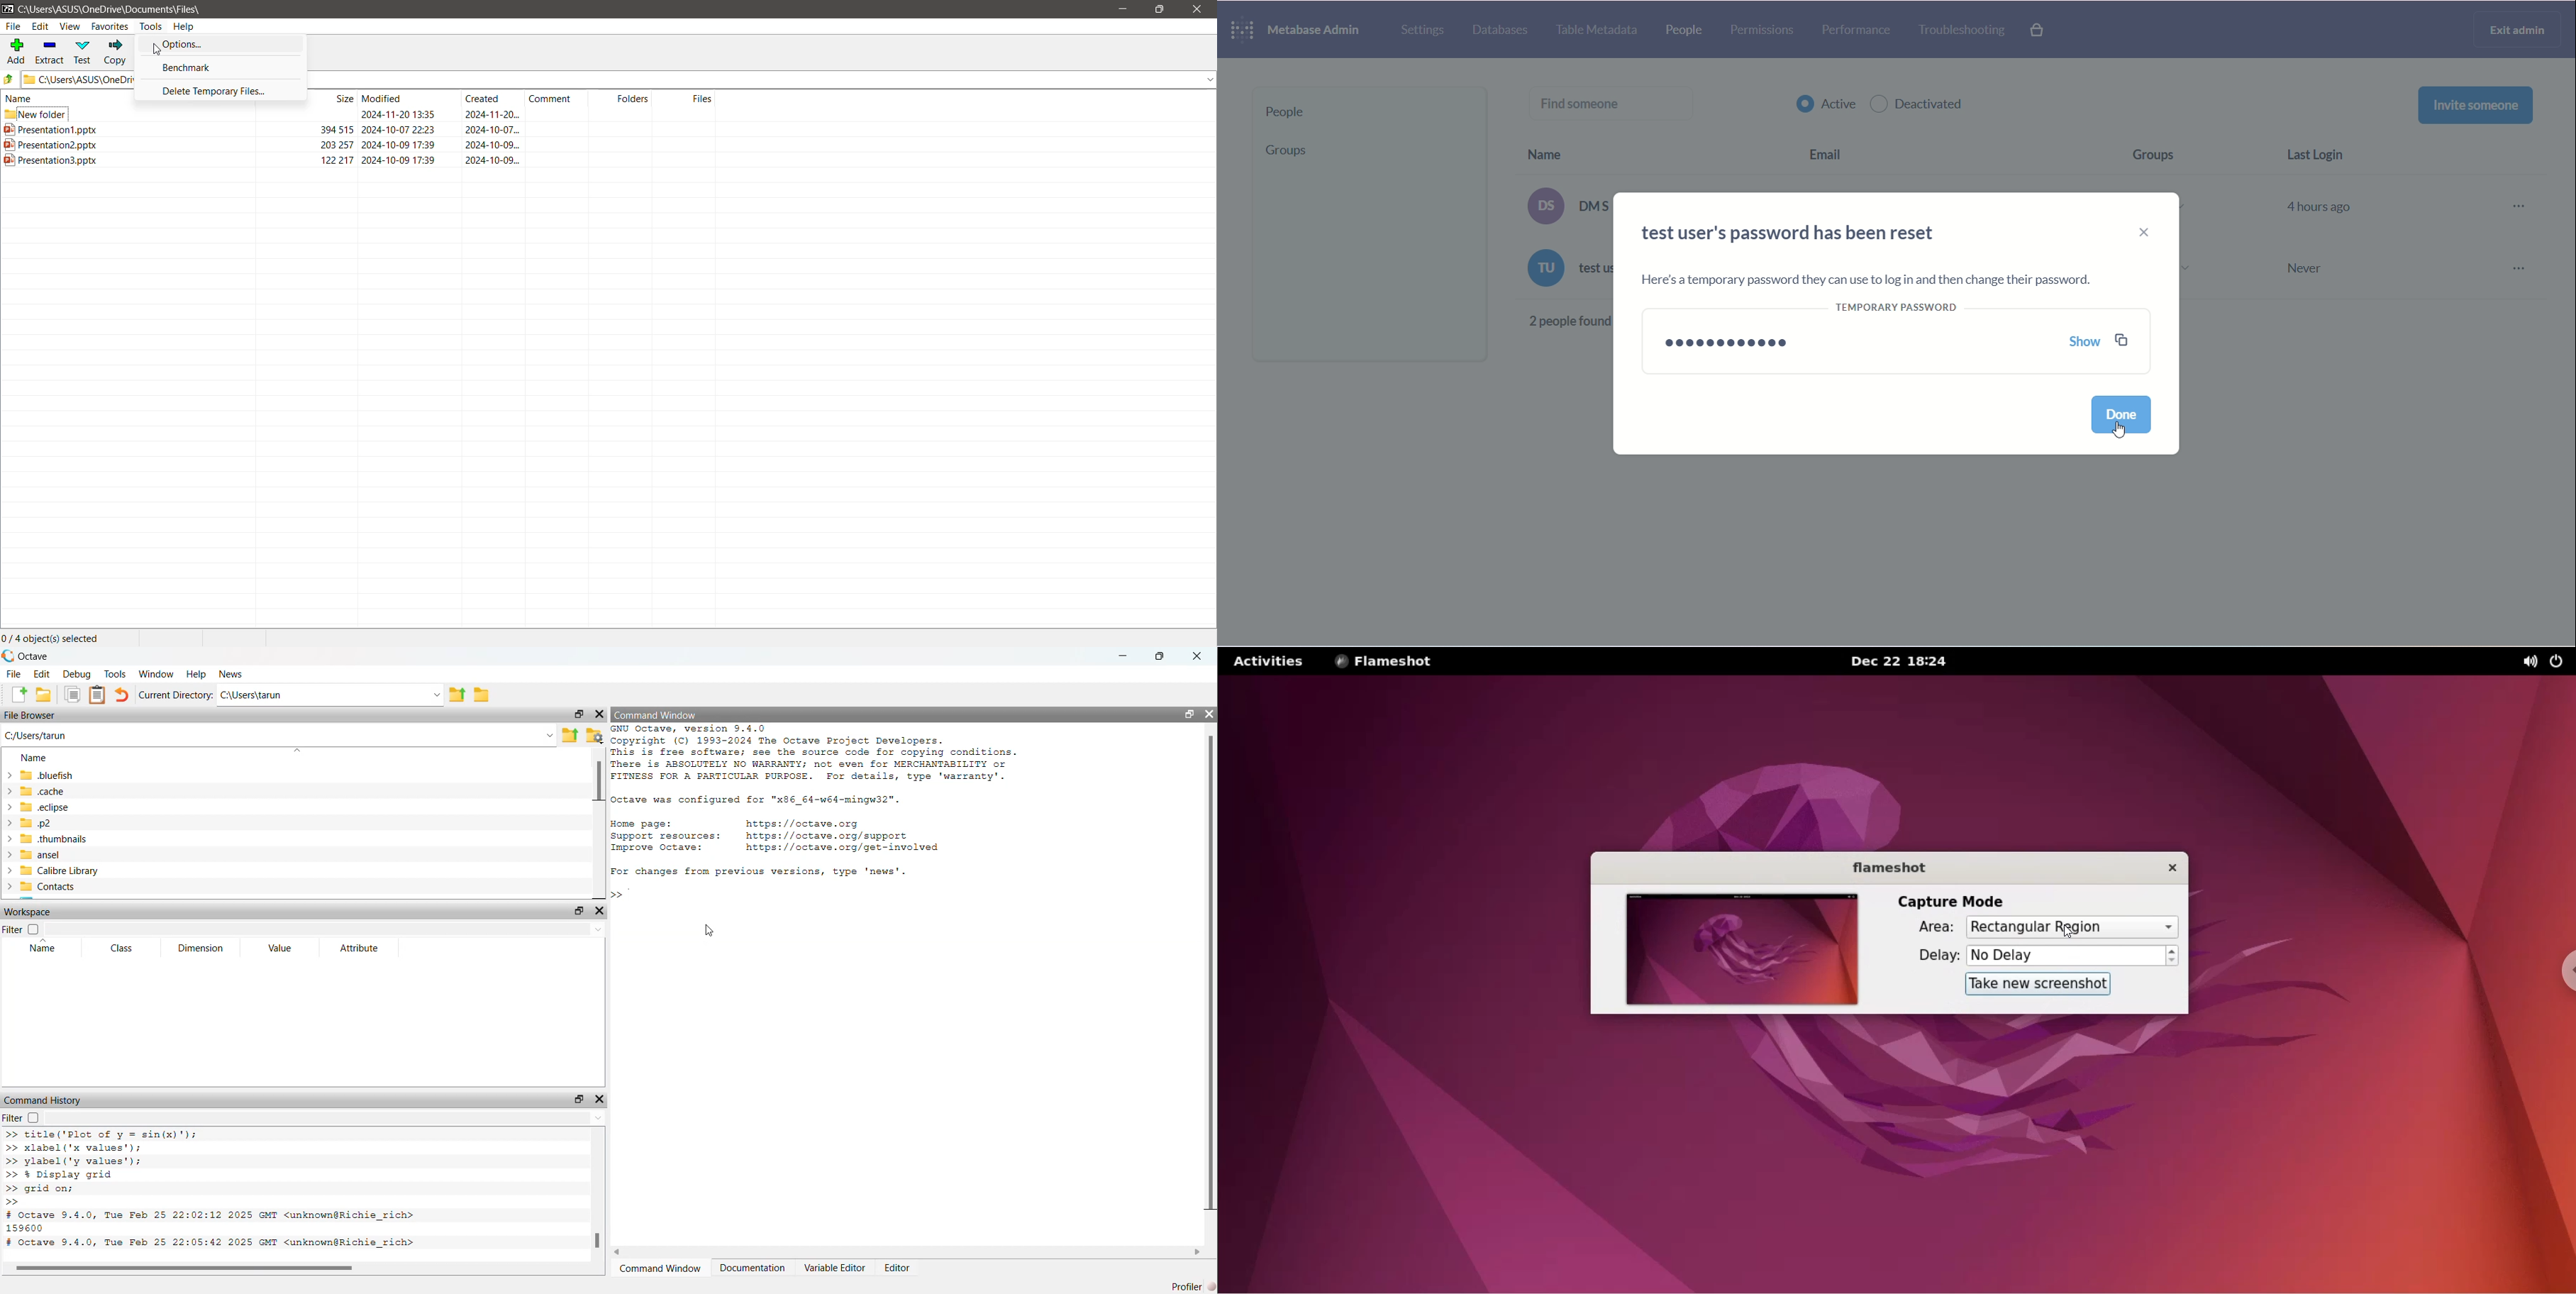  Describe the element at coordinates (1284, 154) in the screenshot. I see `group` at that location.